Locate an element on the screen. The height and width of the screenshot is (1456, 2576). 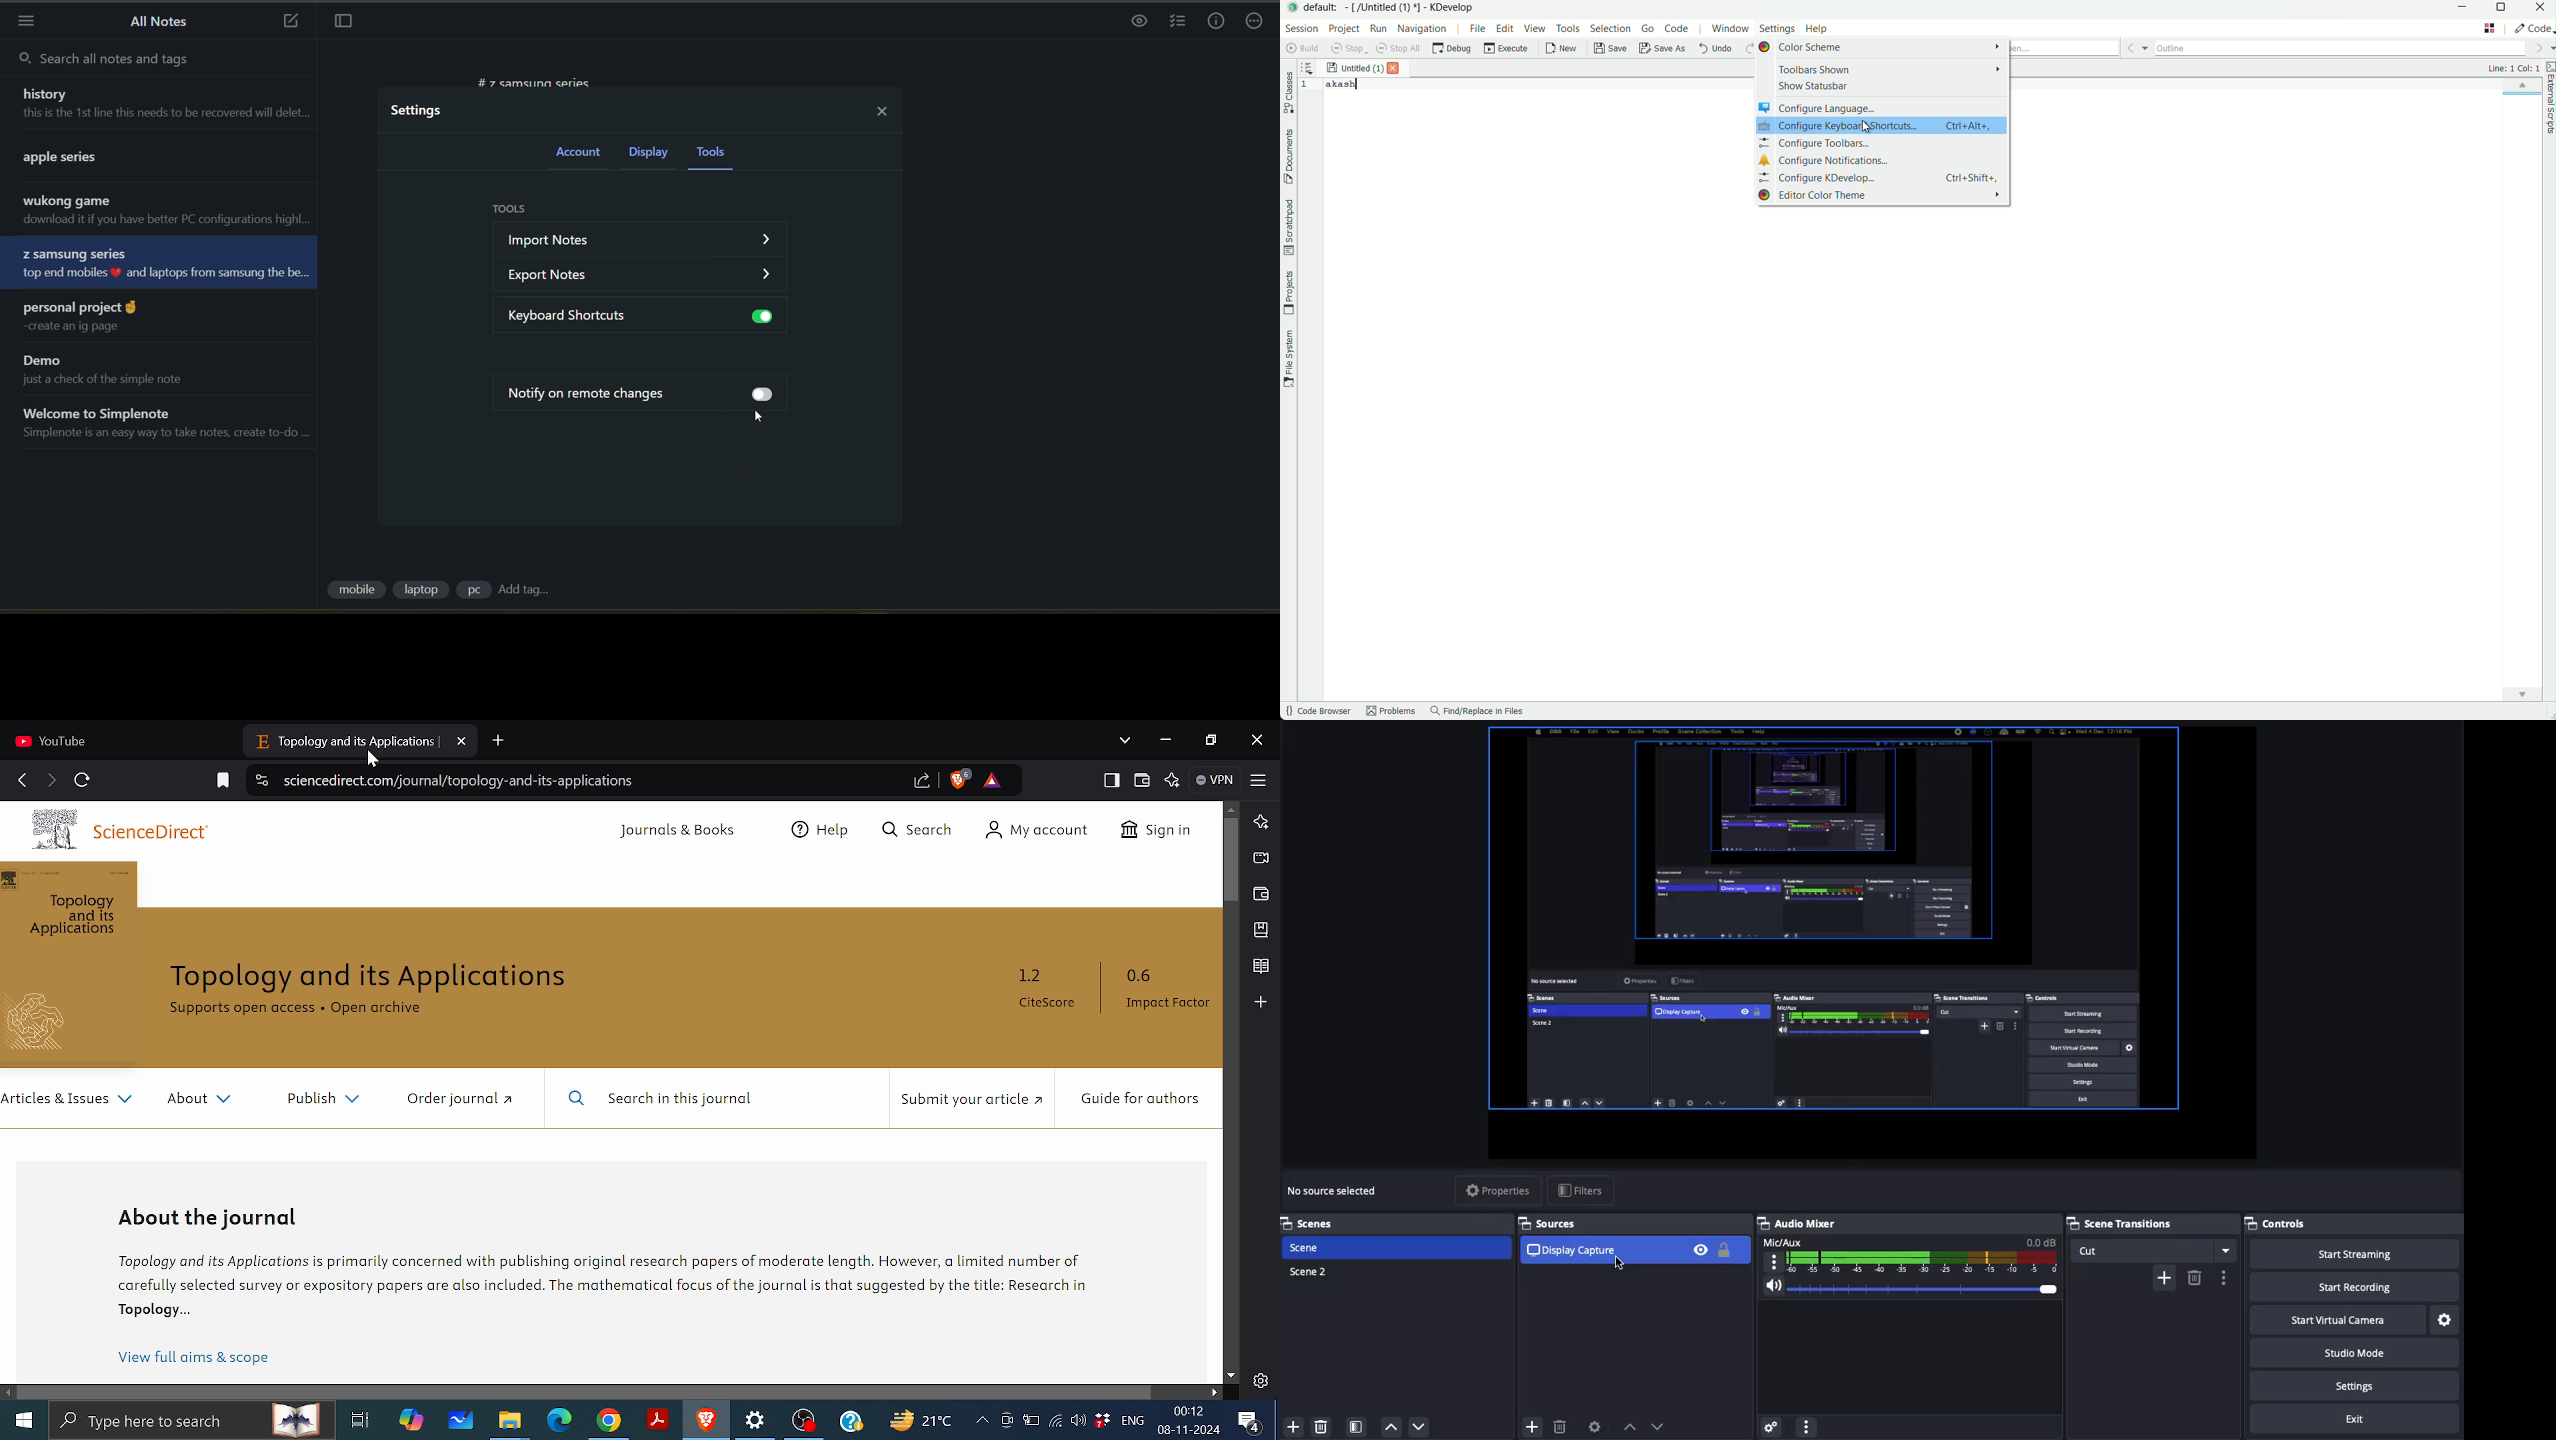
tag 1 is located at coordinates (355, 592).